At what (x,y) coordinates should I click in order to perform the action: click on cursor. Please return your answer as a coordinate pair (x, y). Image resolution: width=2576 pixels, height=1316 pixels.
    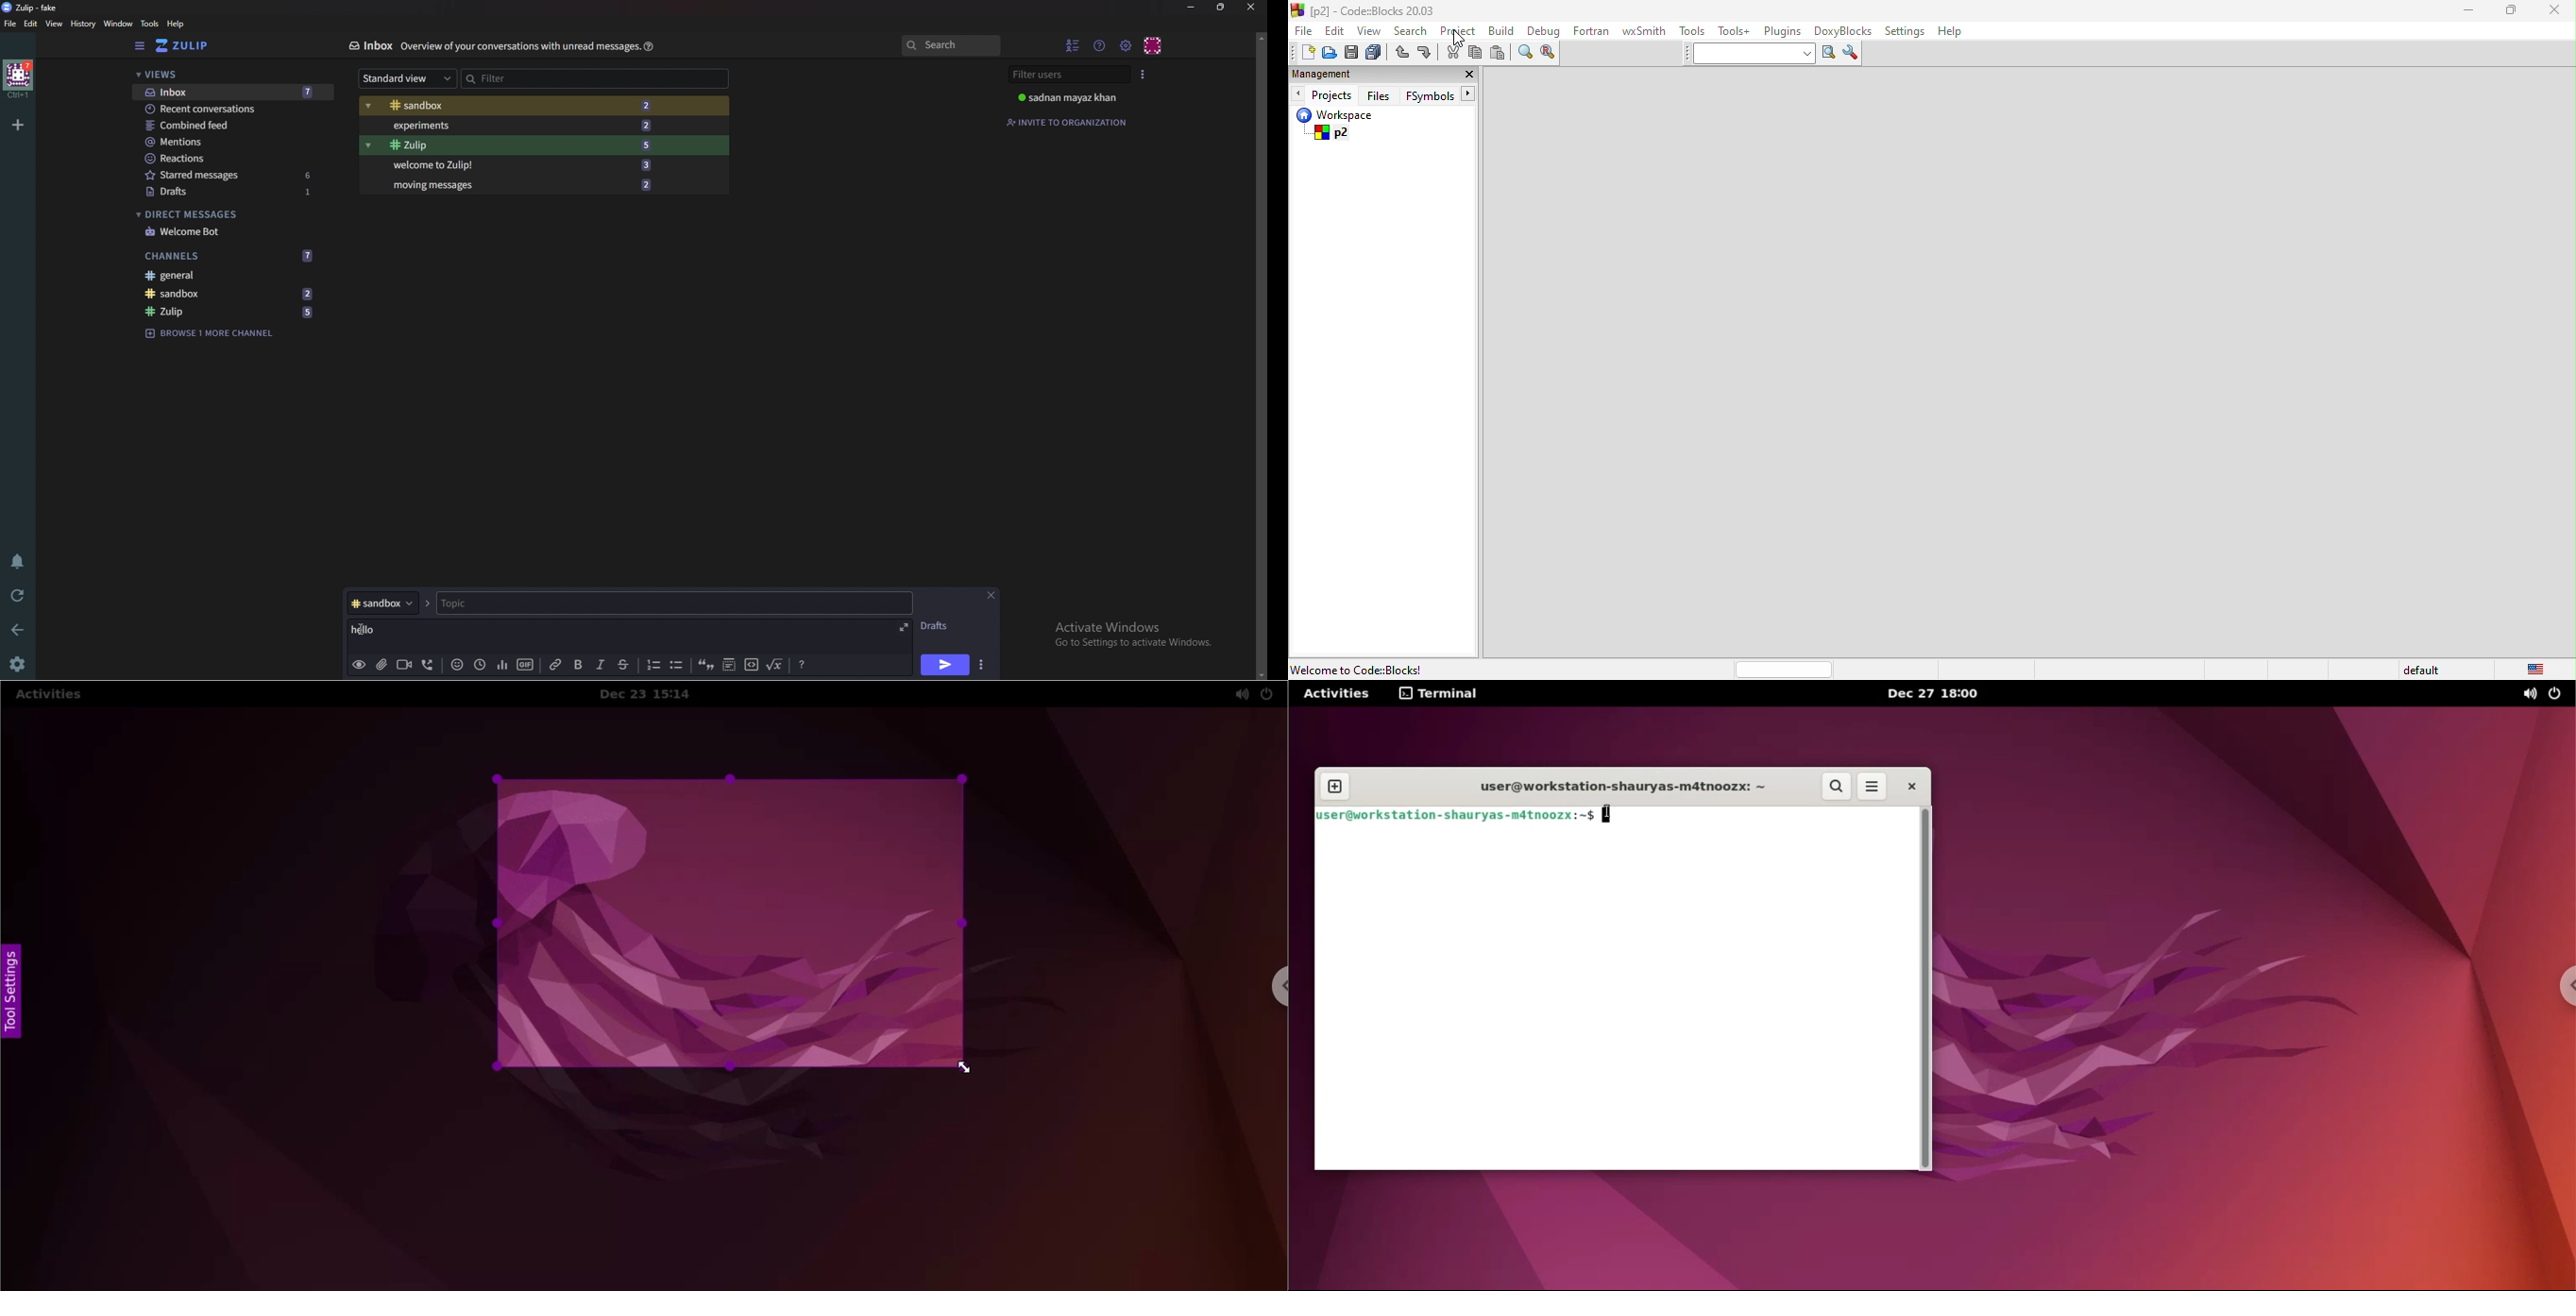
    Looking at the image, I should click on (1462, 40).